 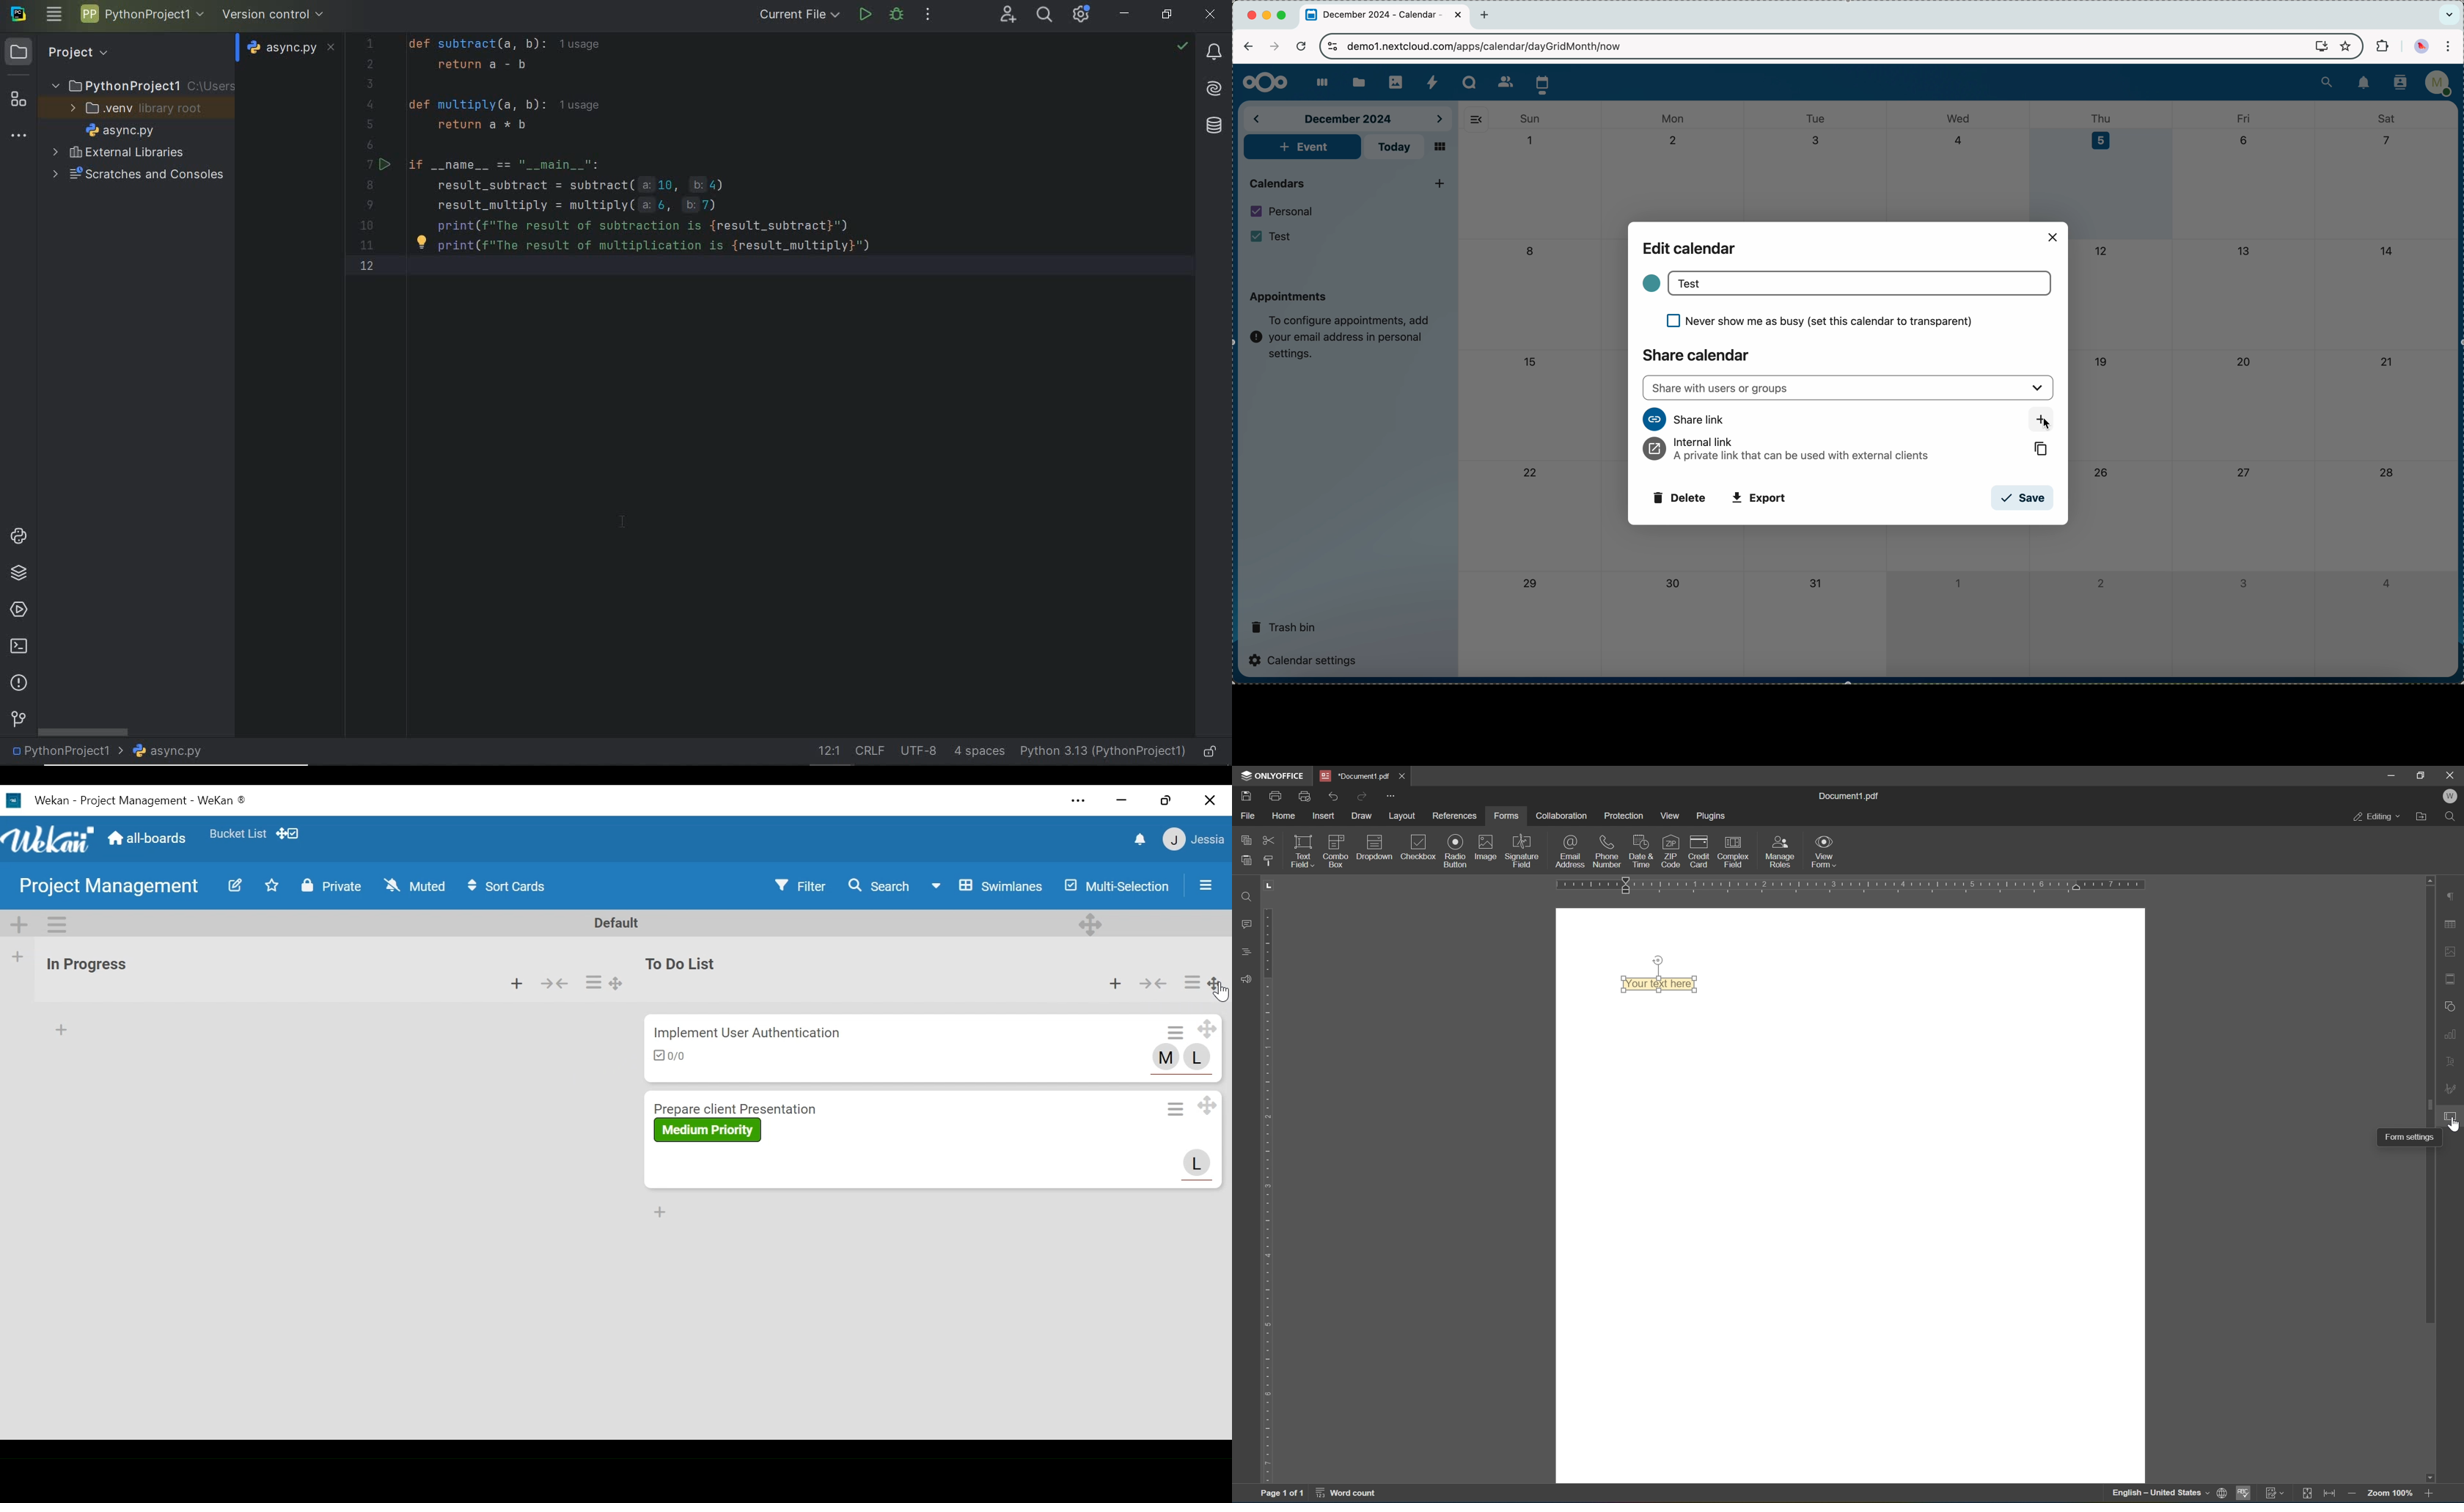 What do you see at coordinates (1079, 800) in the screenshot?
I see `settings and more` at bounding box center [1079, 800].